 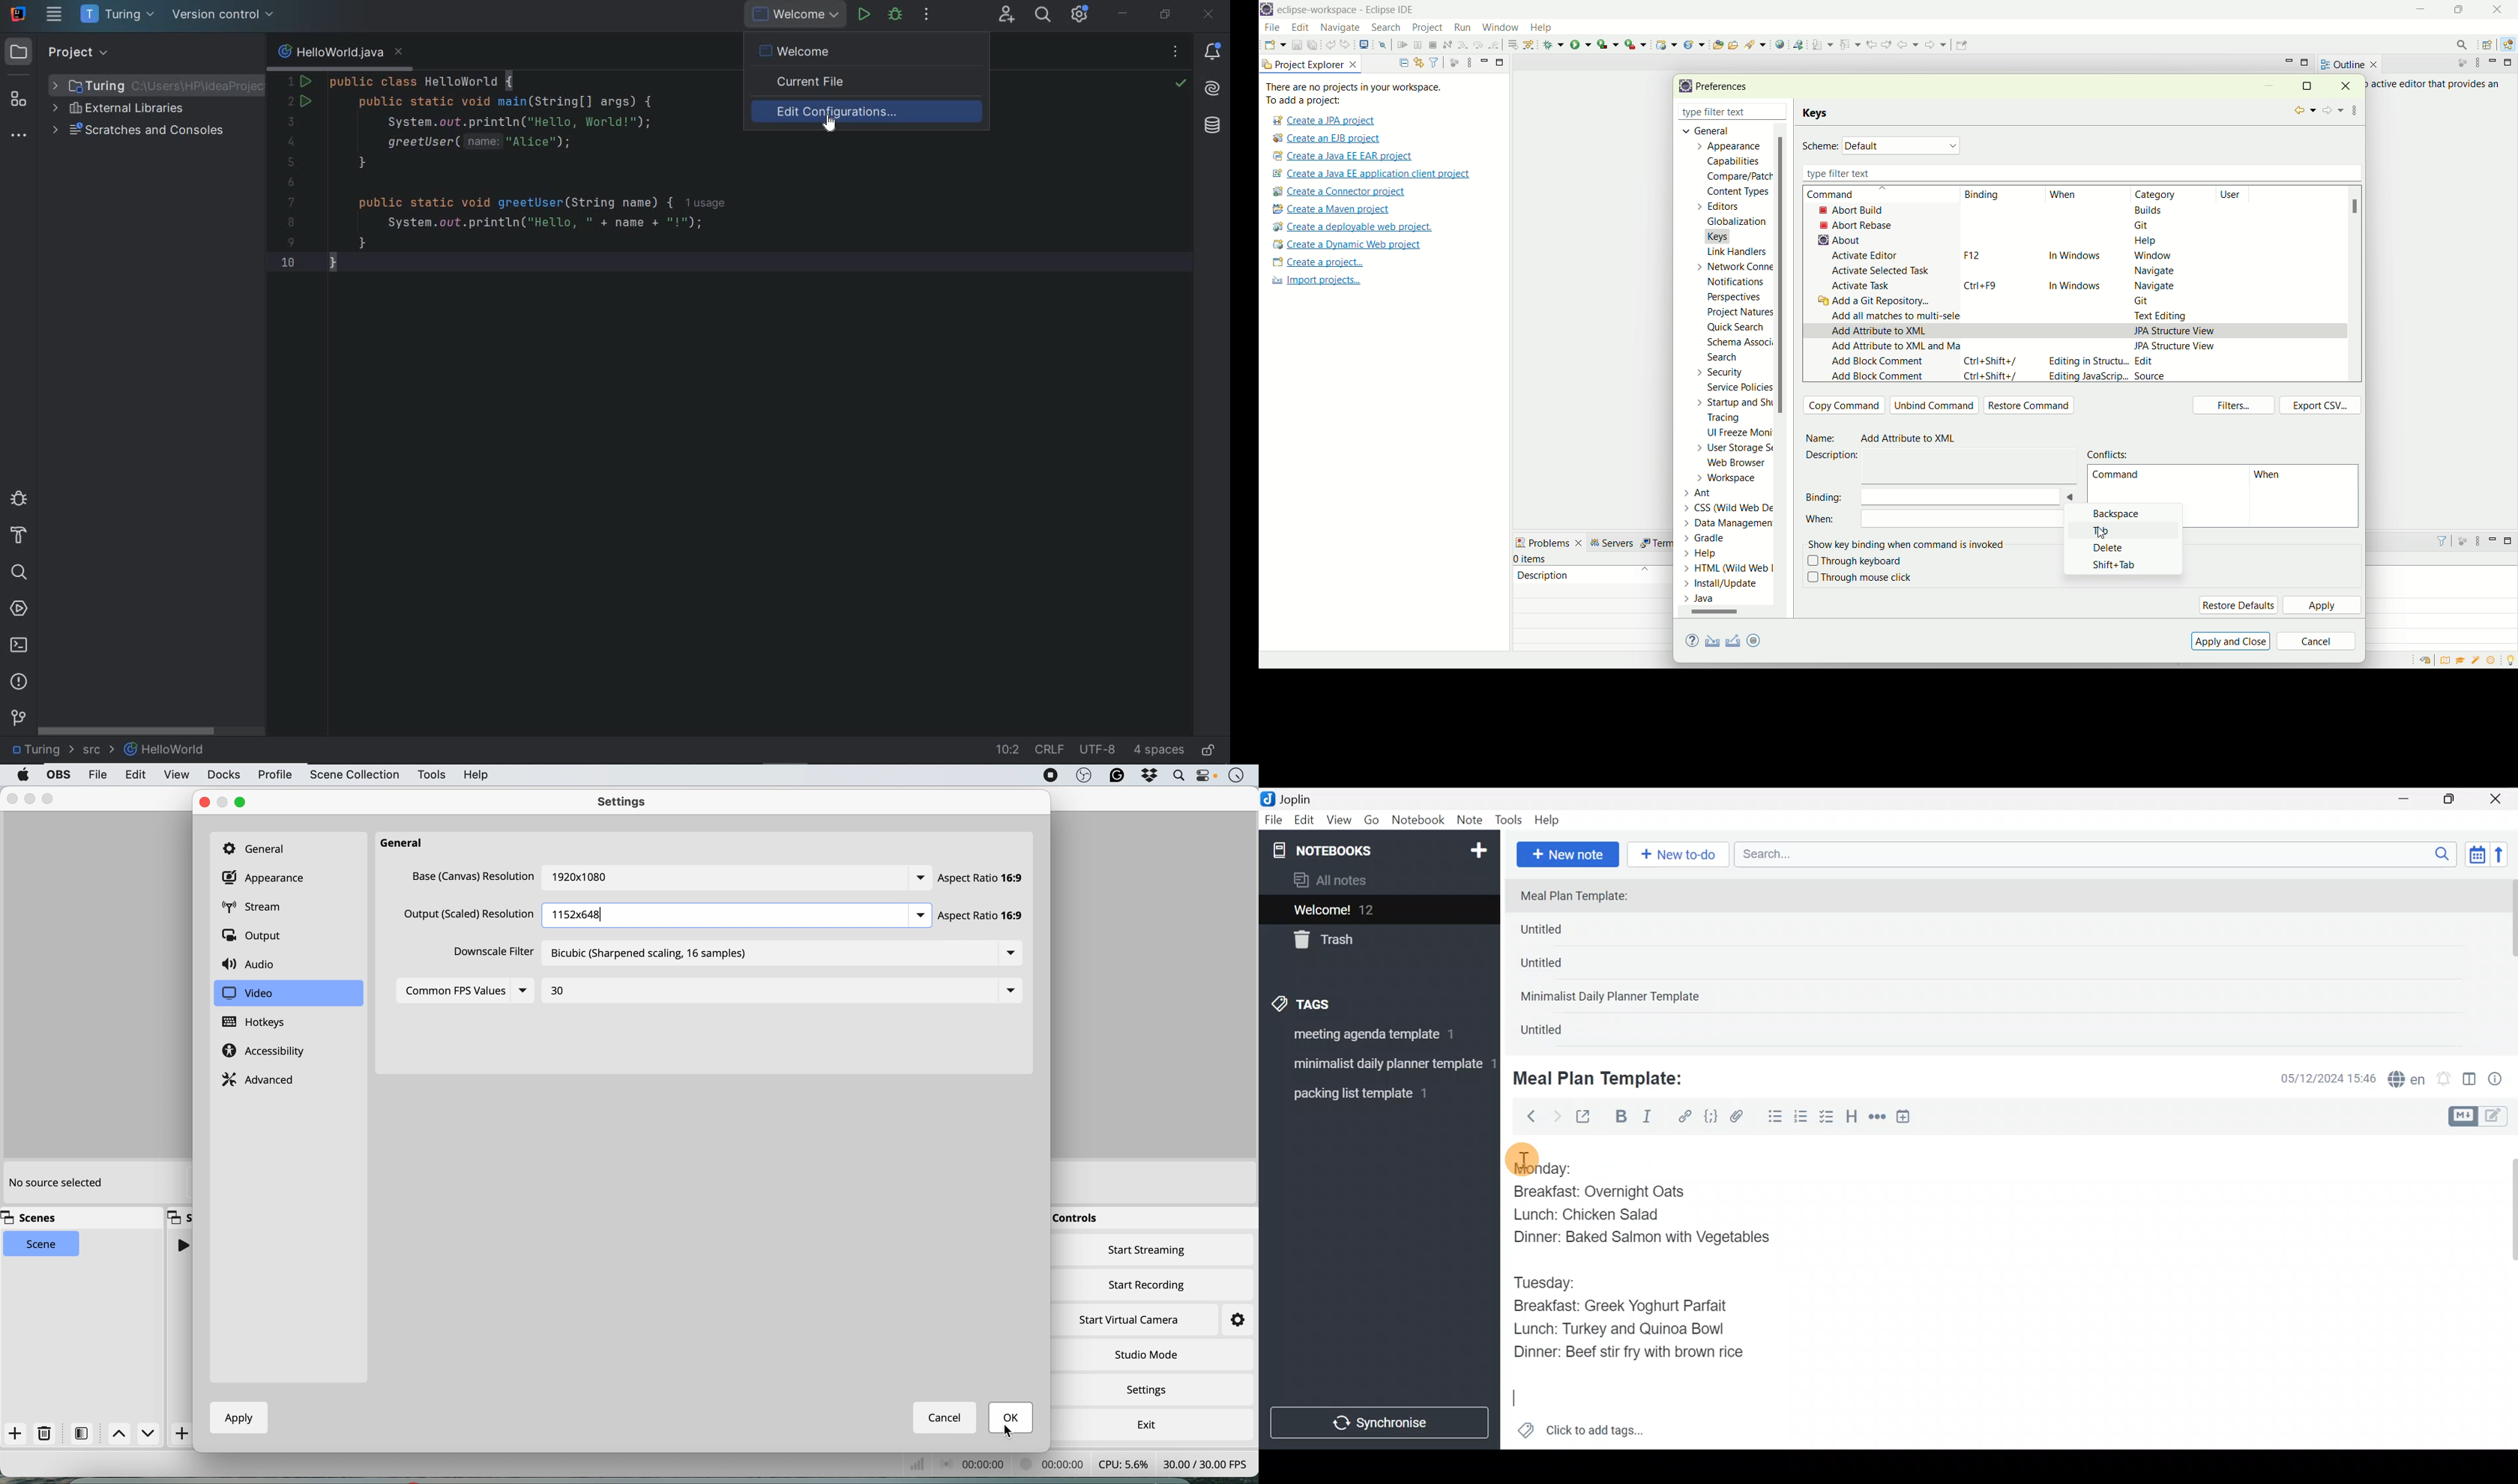 What do you see at coordinates (1339, 822) in the screenshot?
I see `View` at bounding box center [1339, 822].